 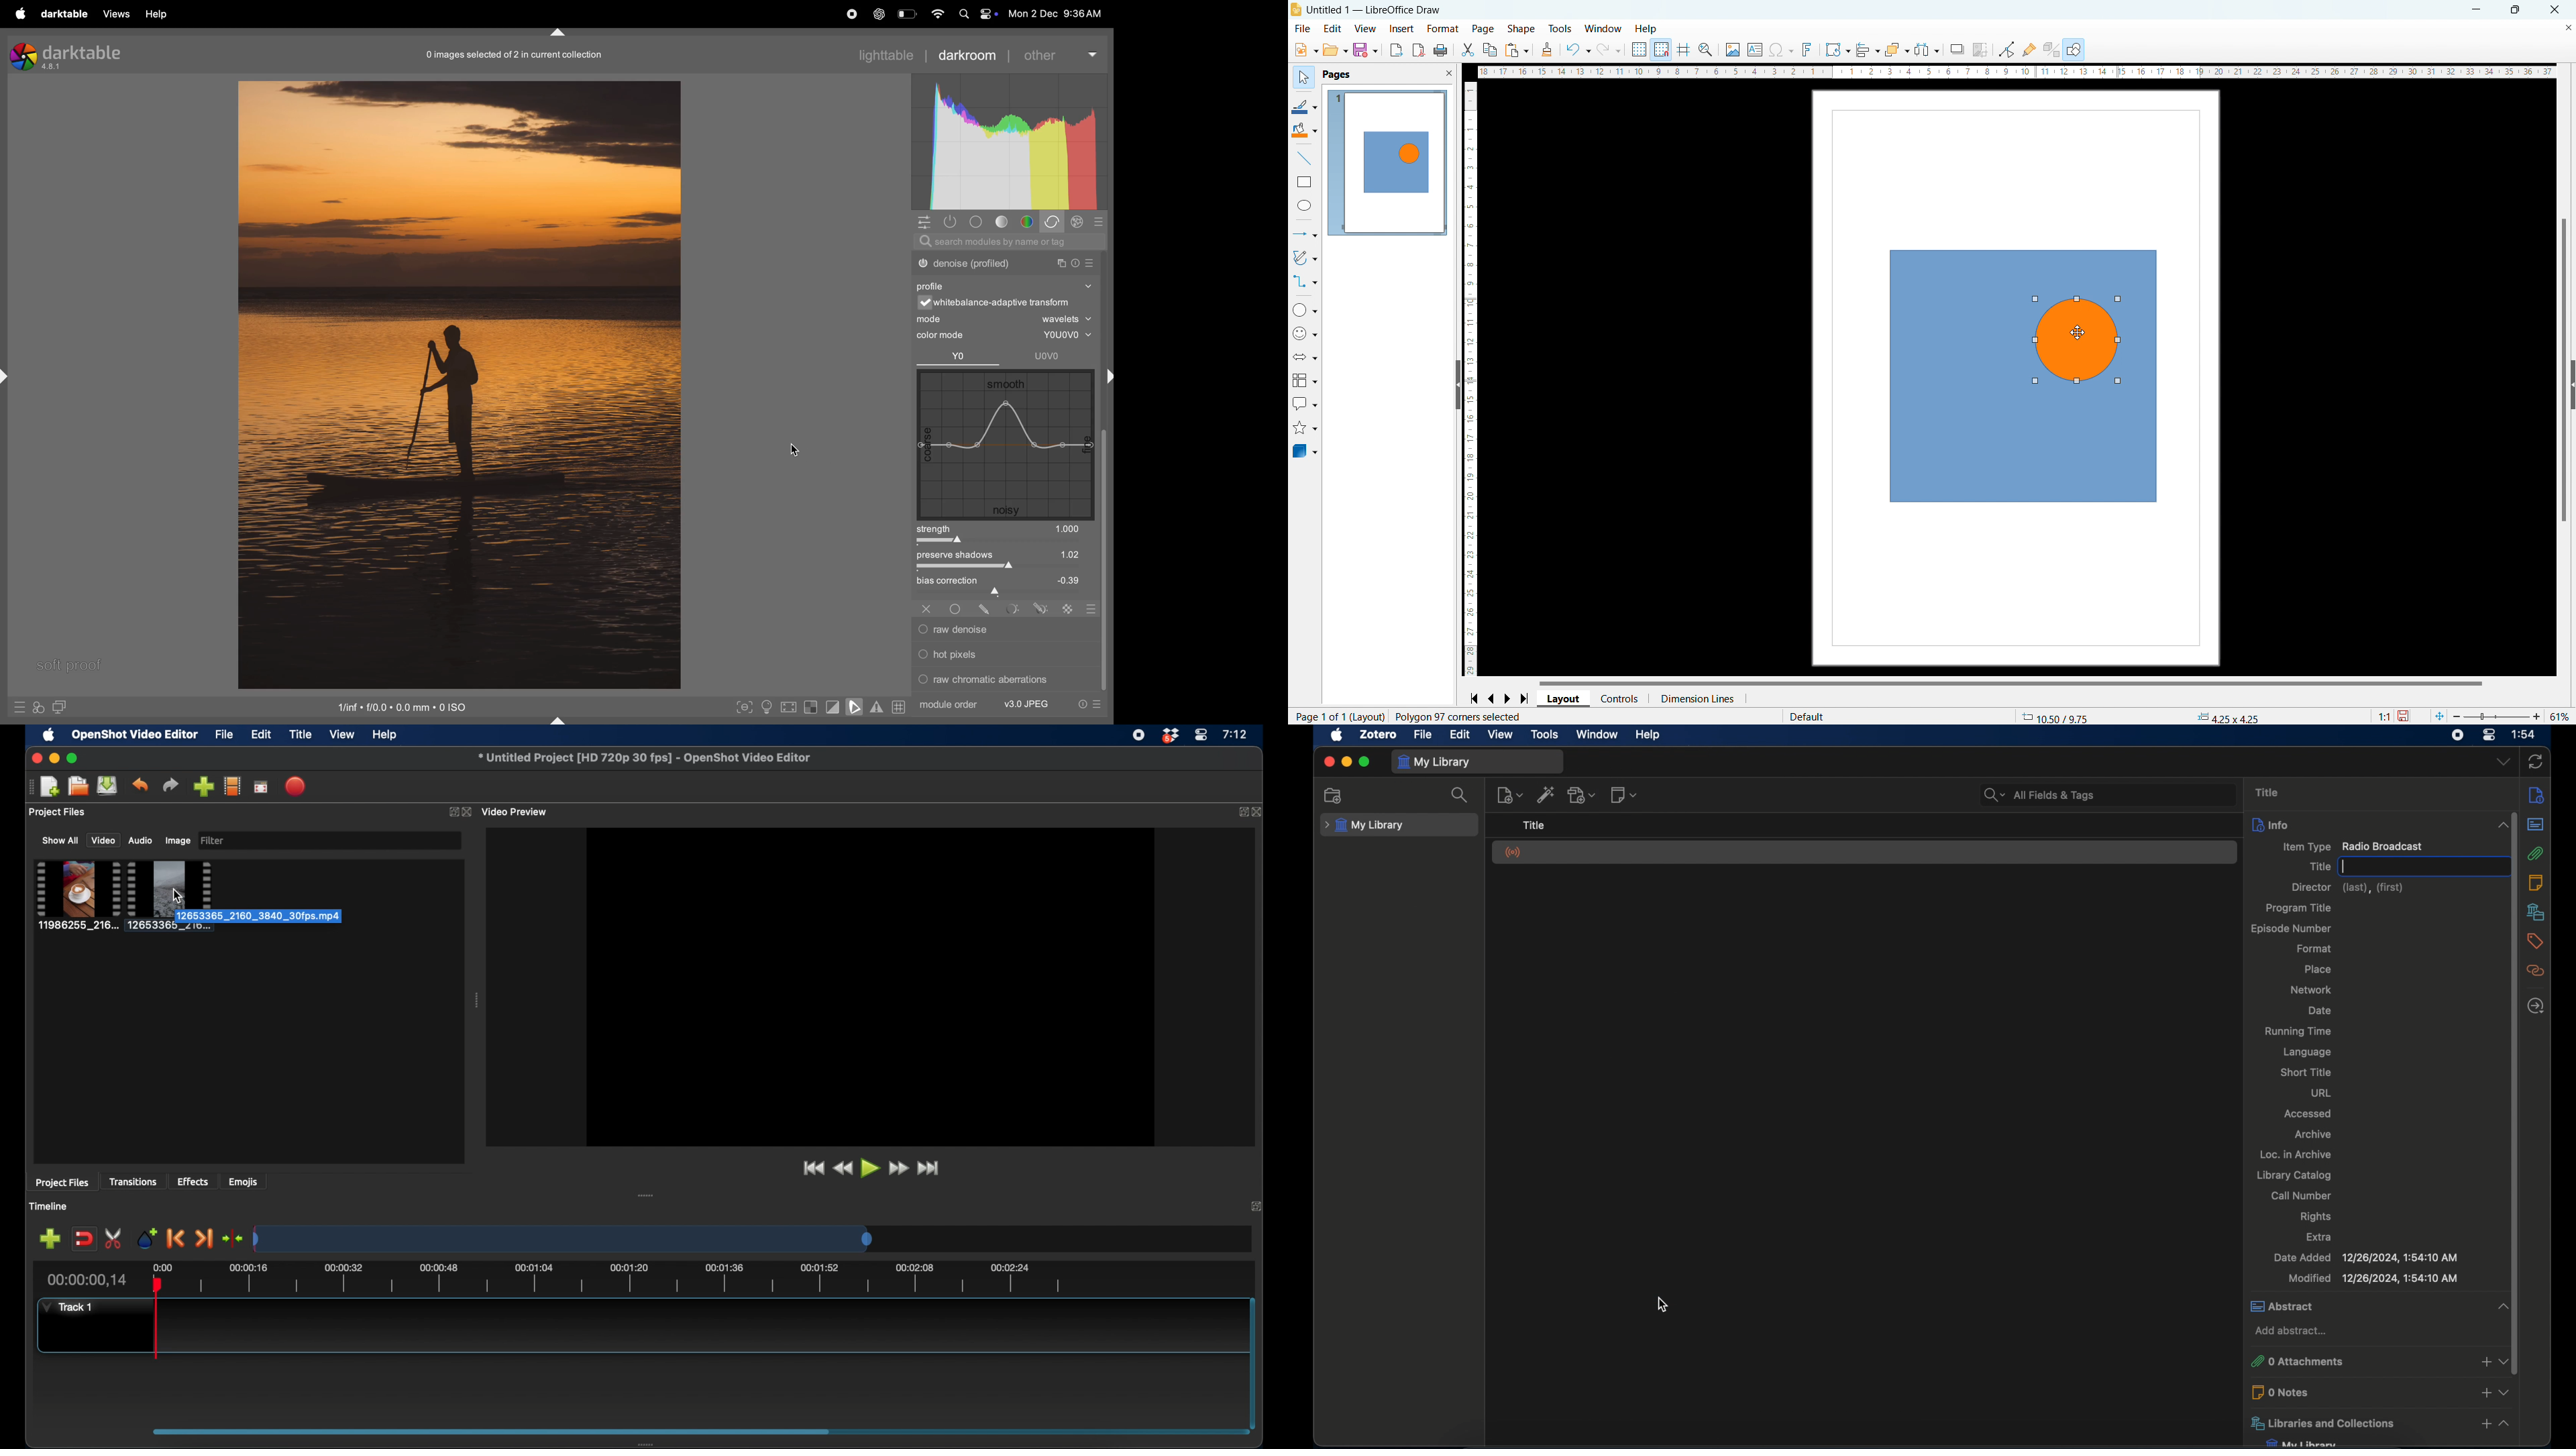 What do you see at coordinates (51, 1238) in the screenshot?
I see `add track` at bounding box center [51, 1238].